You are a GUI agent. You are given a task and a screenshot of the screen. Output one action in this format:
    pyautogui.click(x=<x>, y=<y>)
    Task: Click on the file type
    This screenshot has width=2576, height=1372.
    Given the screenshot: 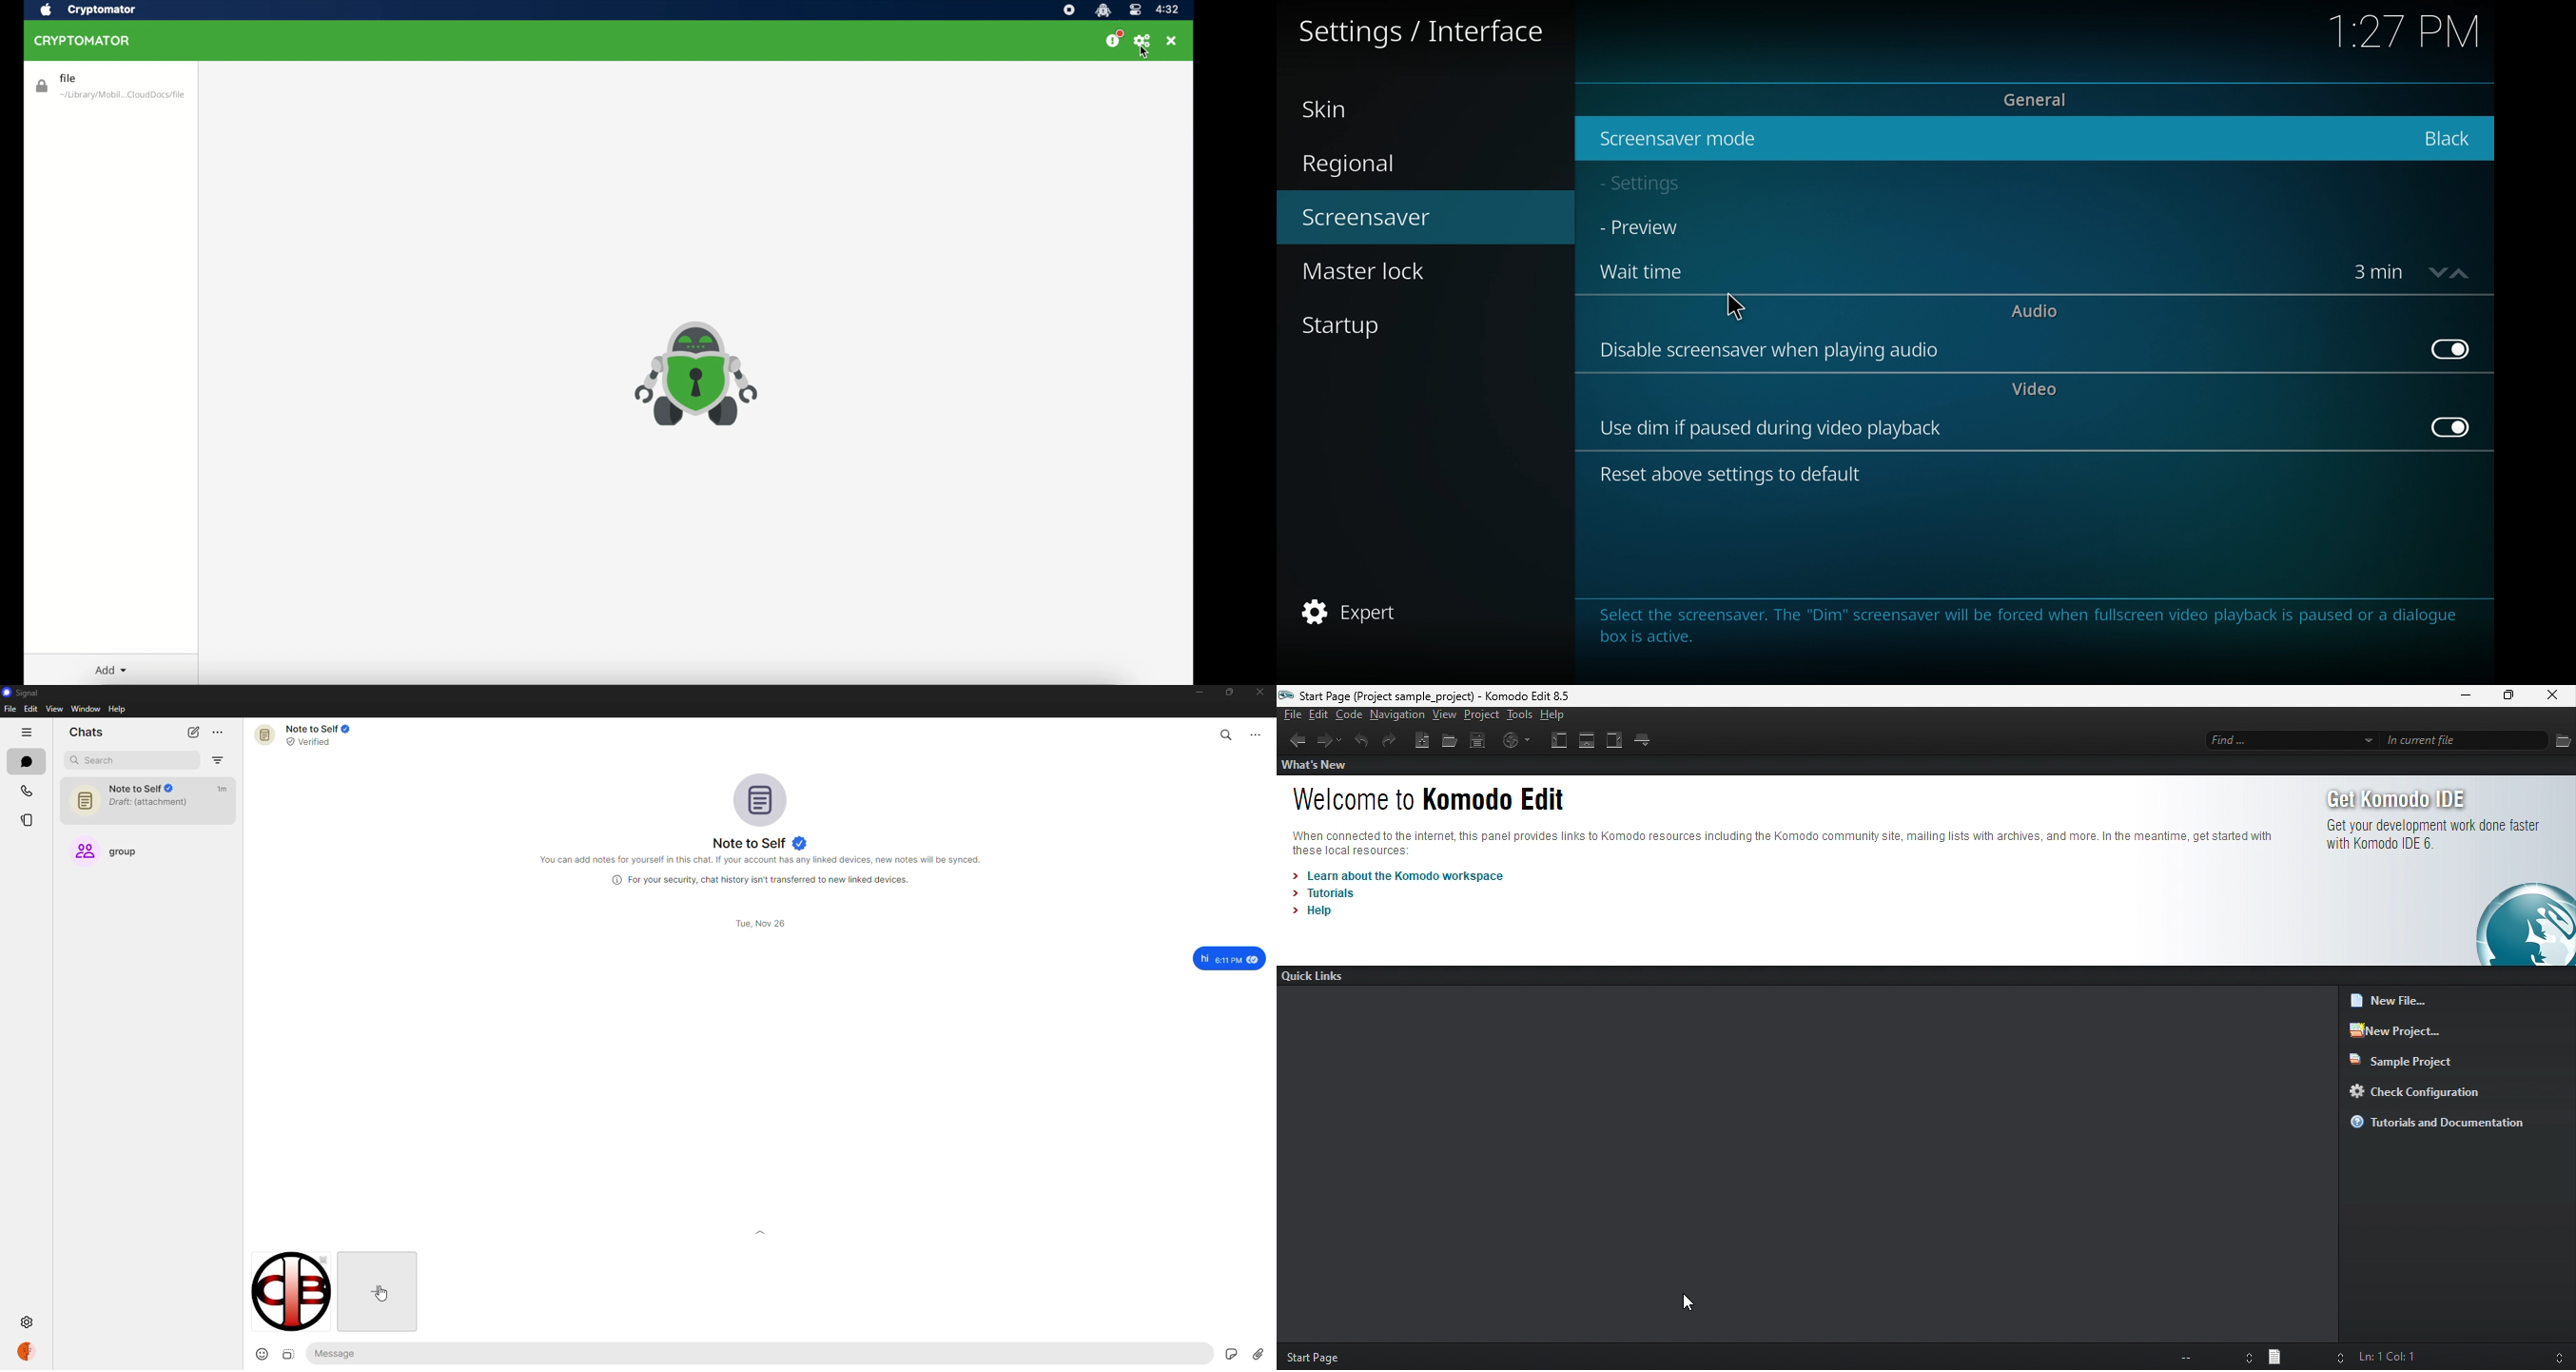 What is the action you would take?
    pyautogui.click(x=2305, y=1358)
    